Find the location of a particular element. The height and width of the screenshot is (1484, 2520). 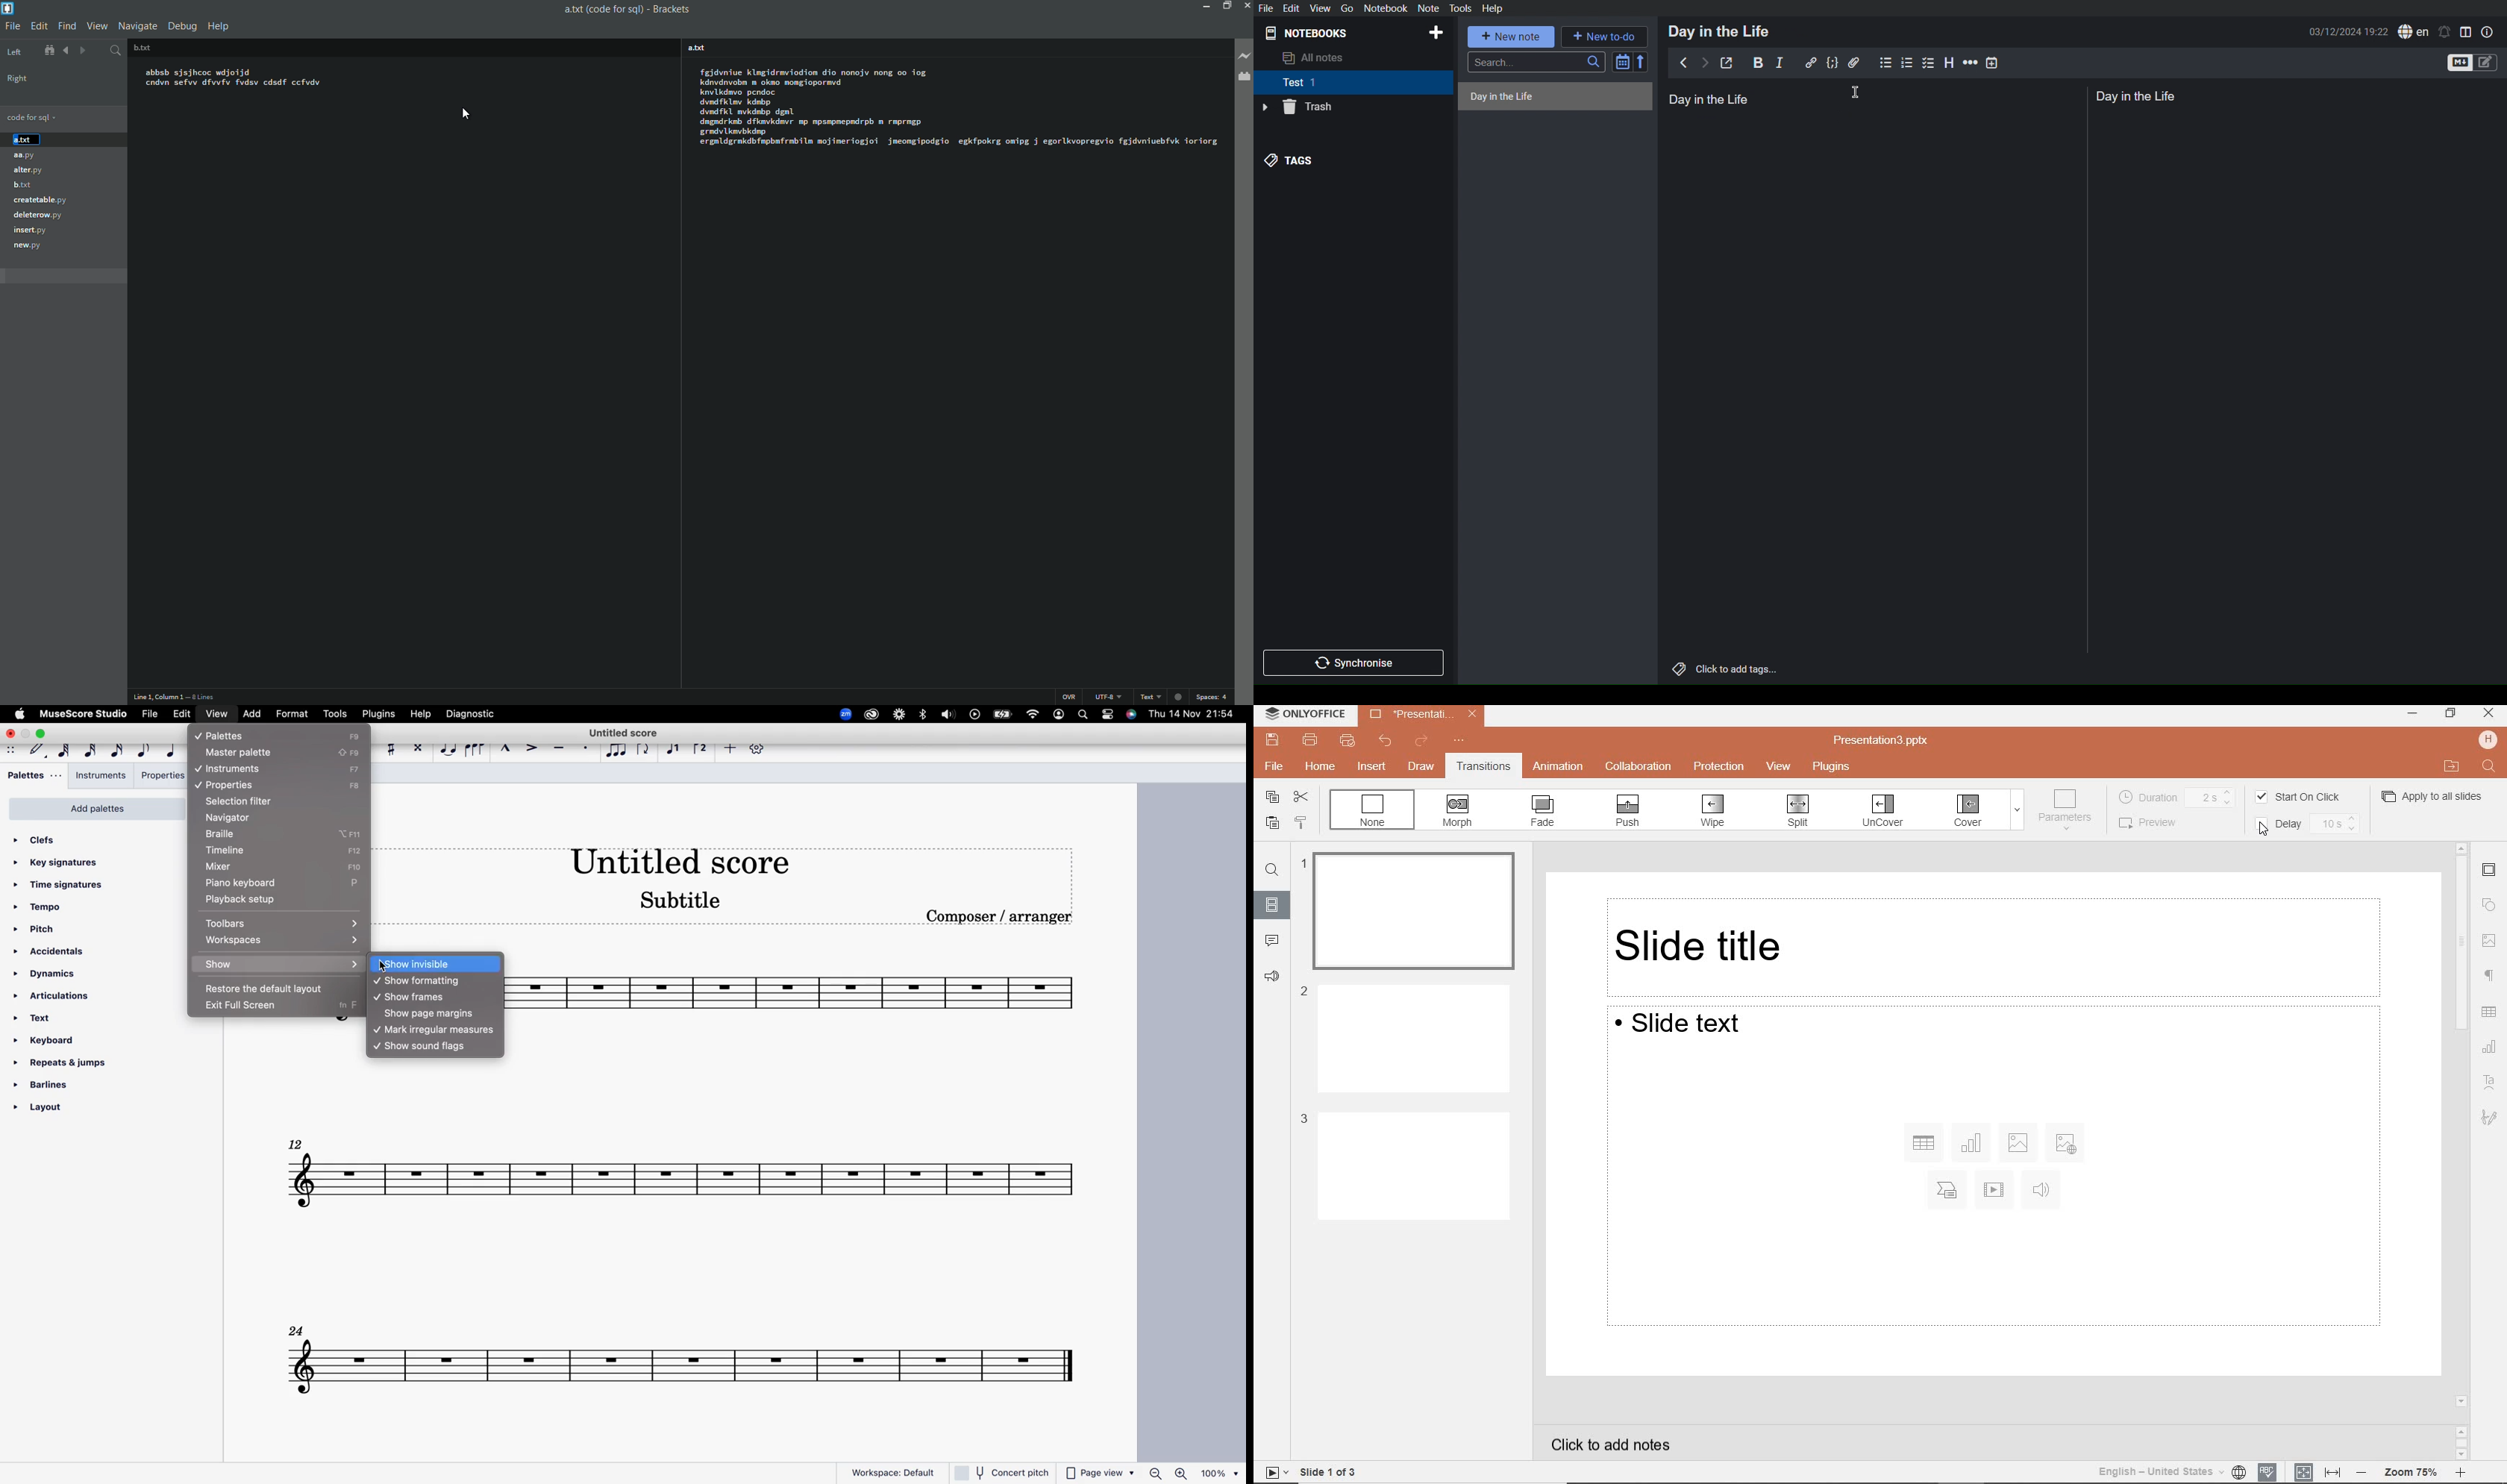

Help is located at coordinates (1494, 8).